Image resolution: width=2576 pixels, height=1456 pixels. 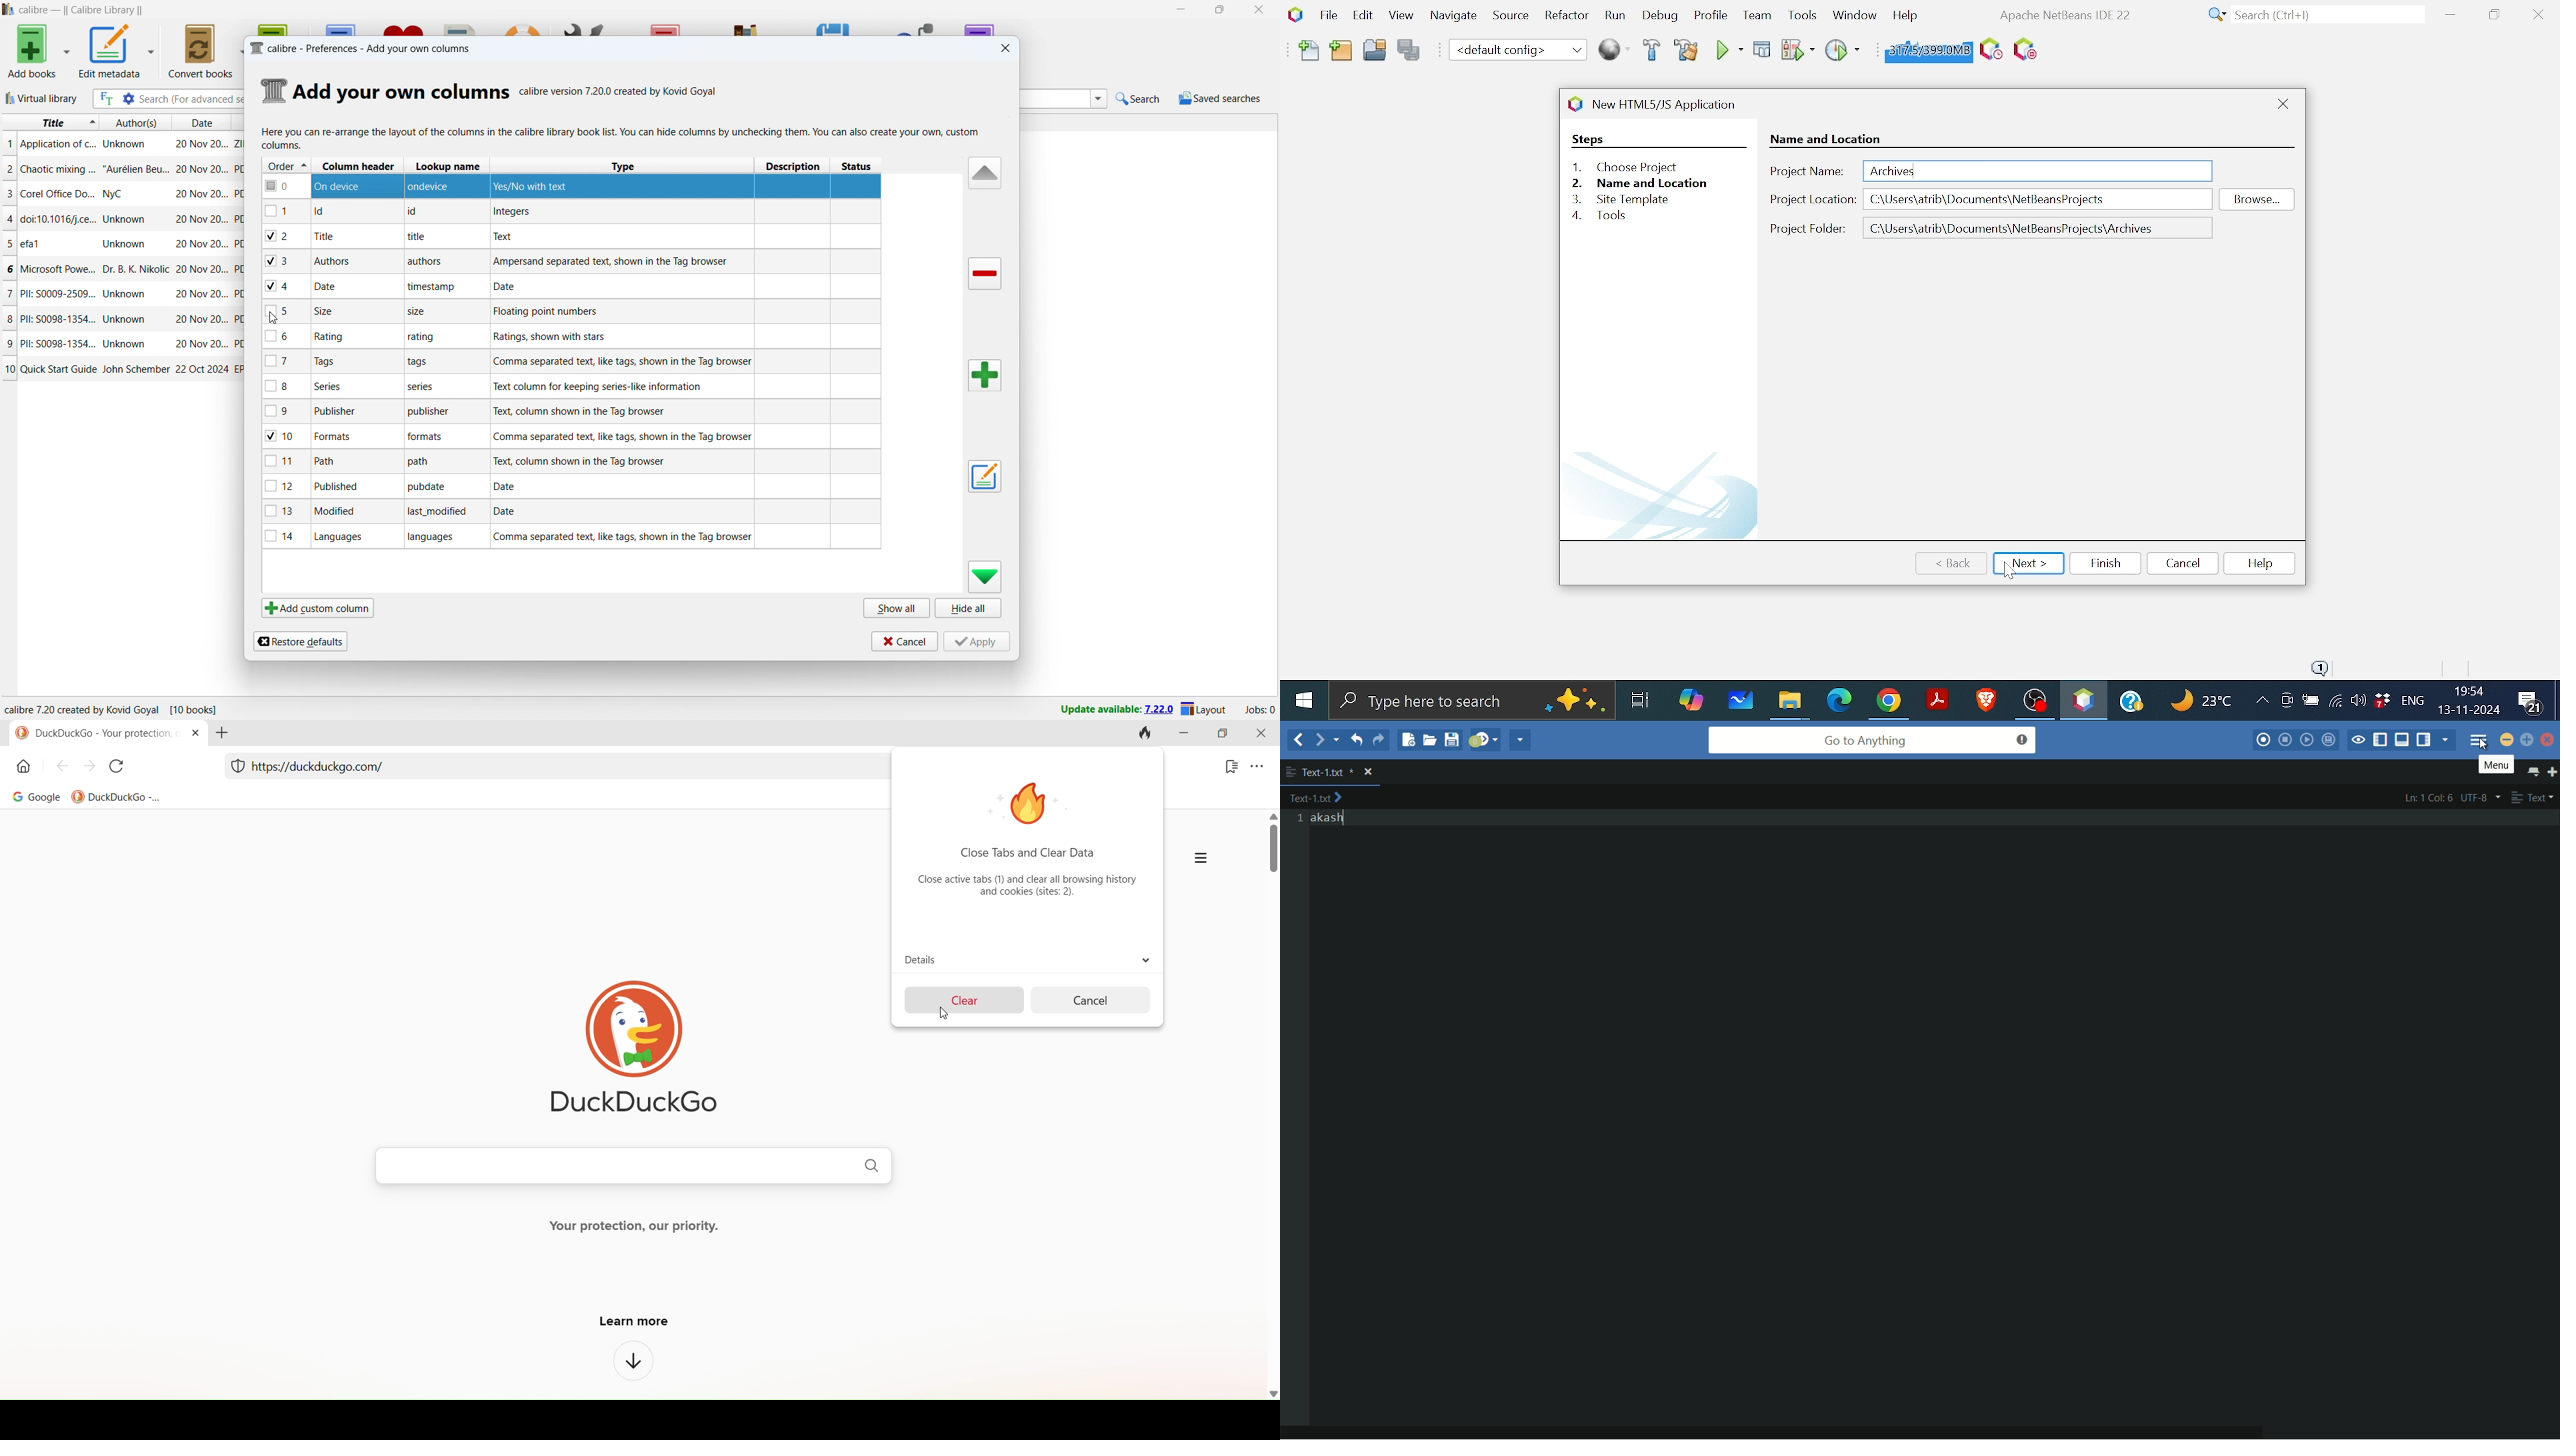 I want to click on size, so click(x=419, y=313).